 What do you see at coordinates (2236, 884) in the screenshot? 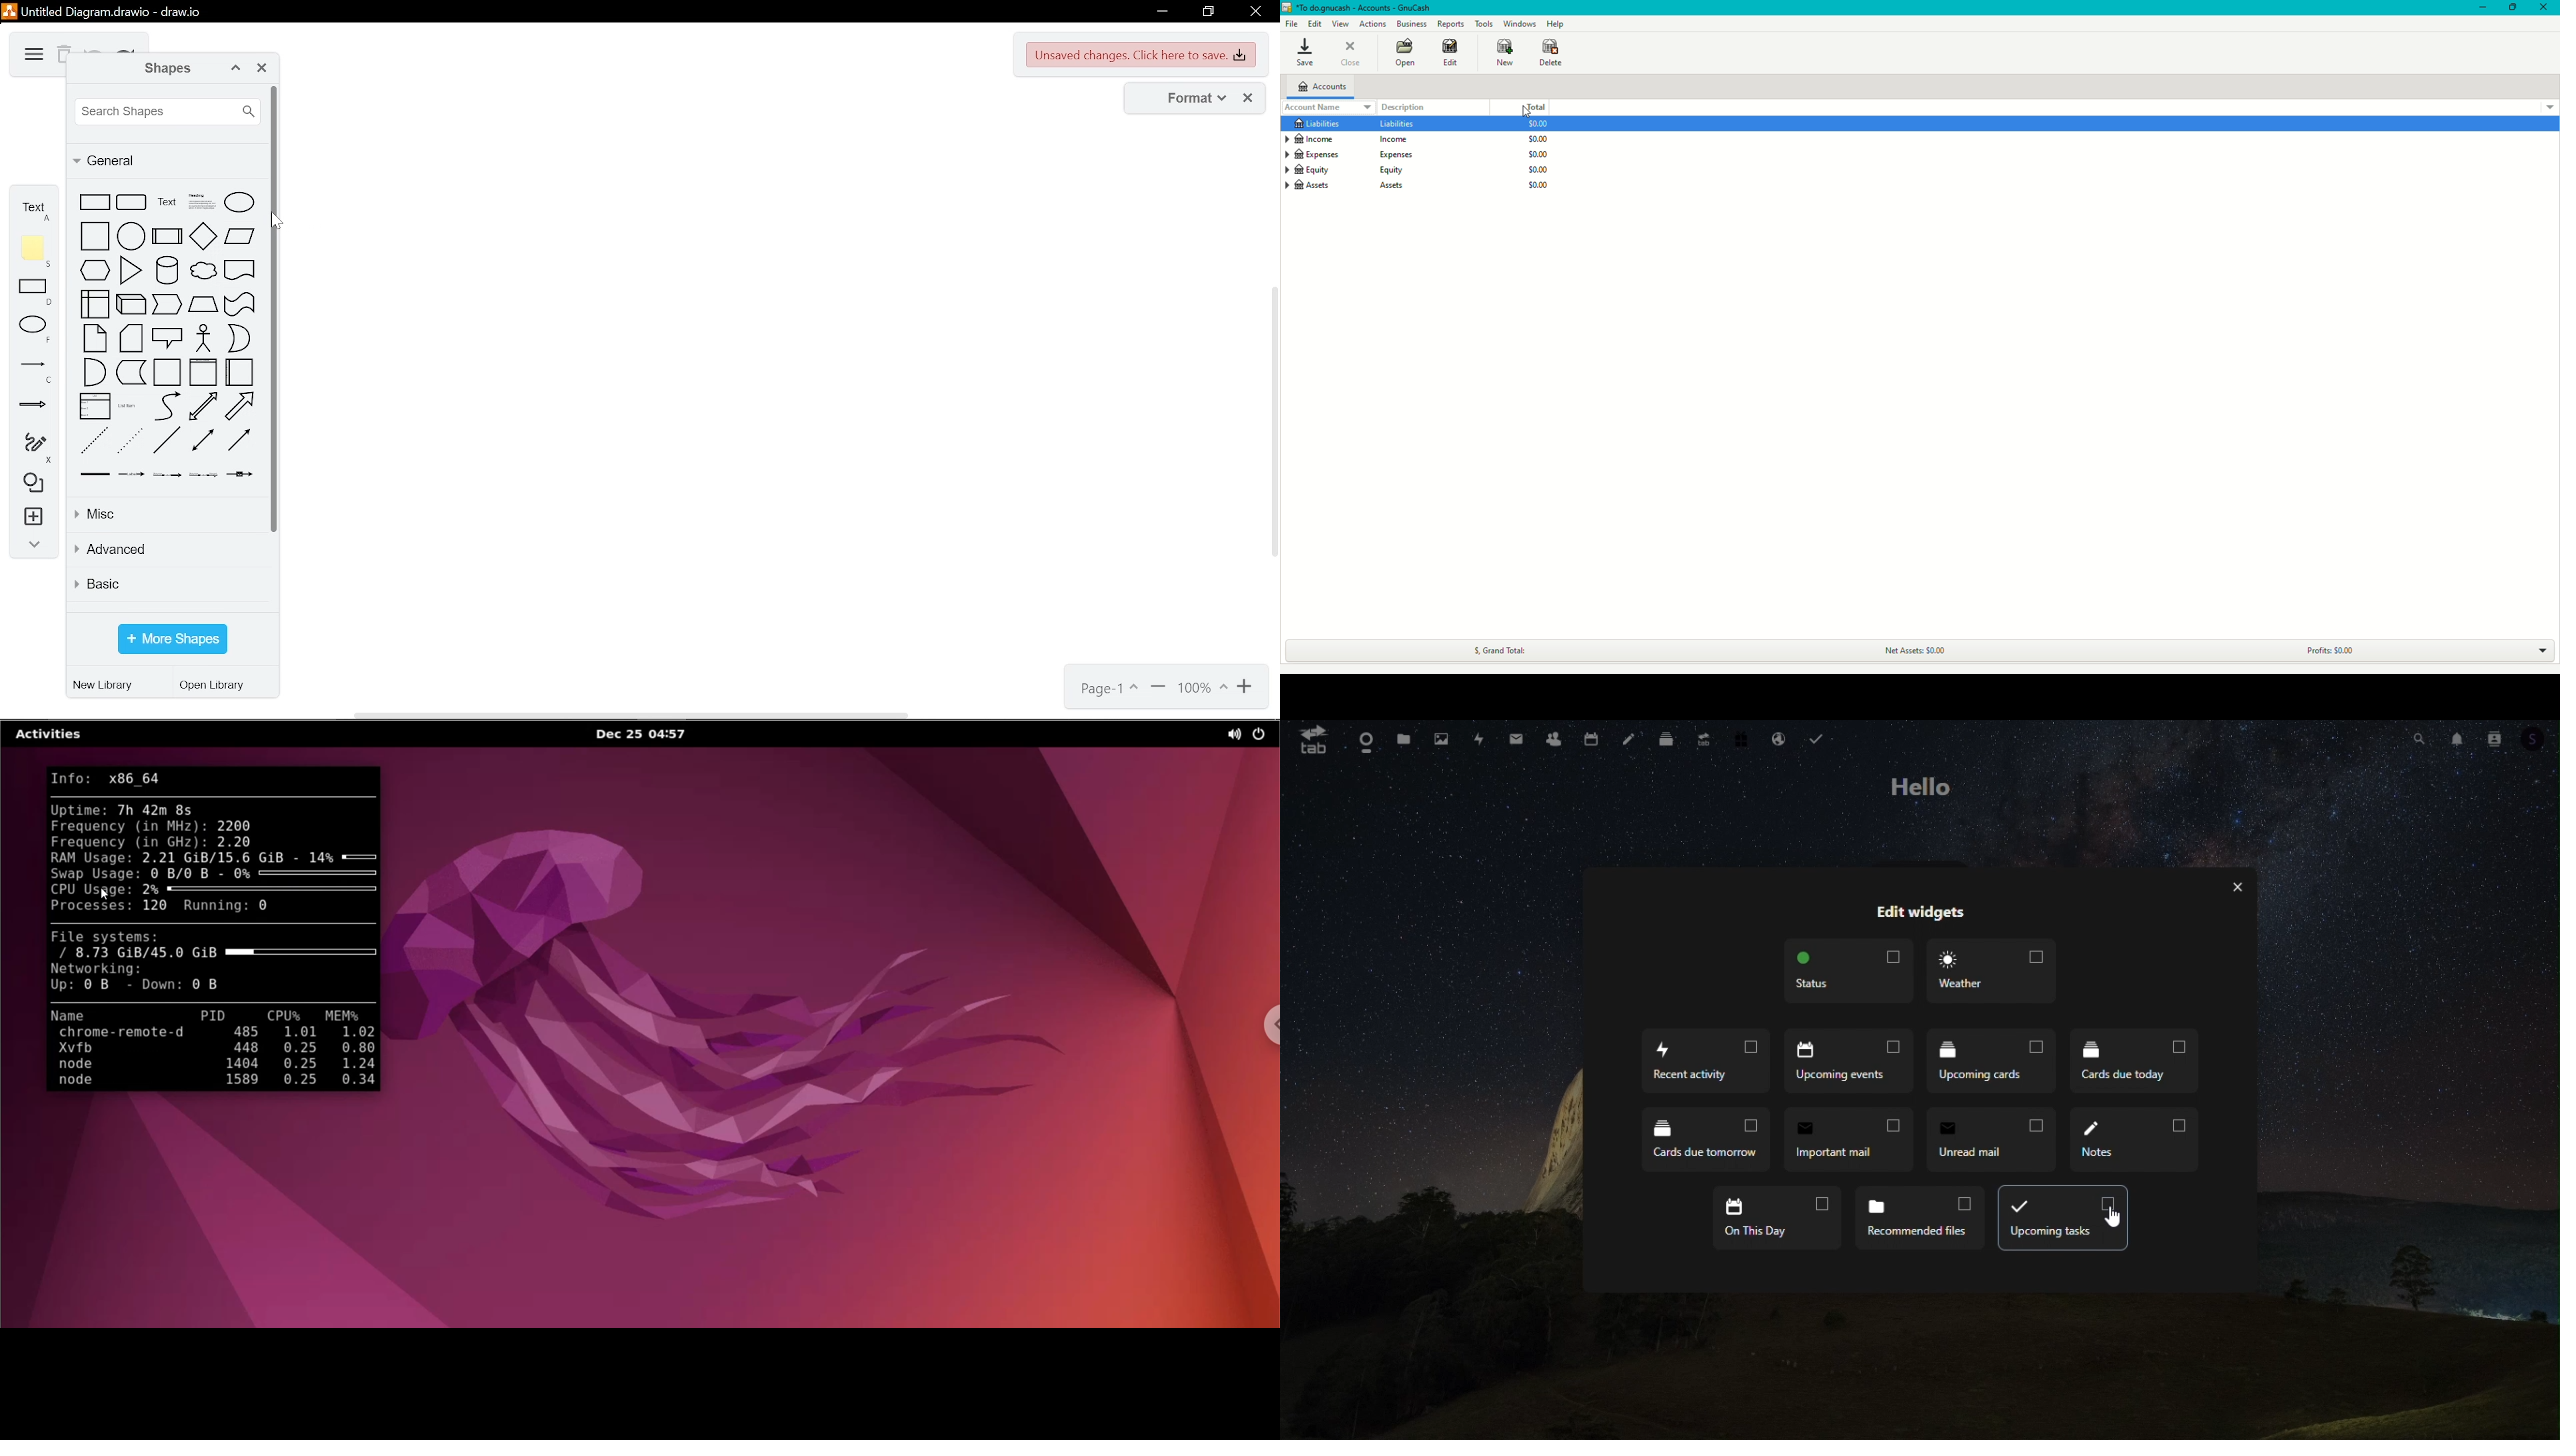
I see `close` at bounding box center [2236, 884].